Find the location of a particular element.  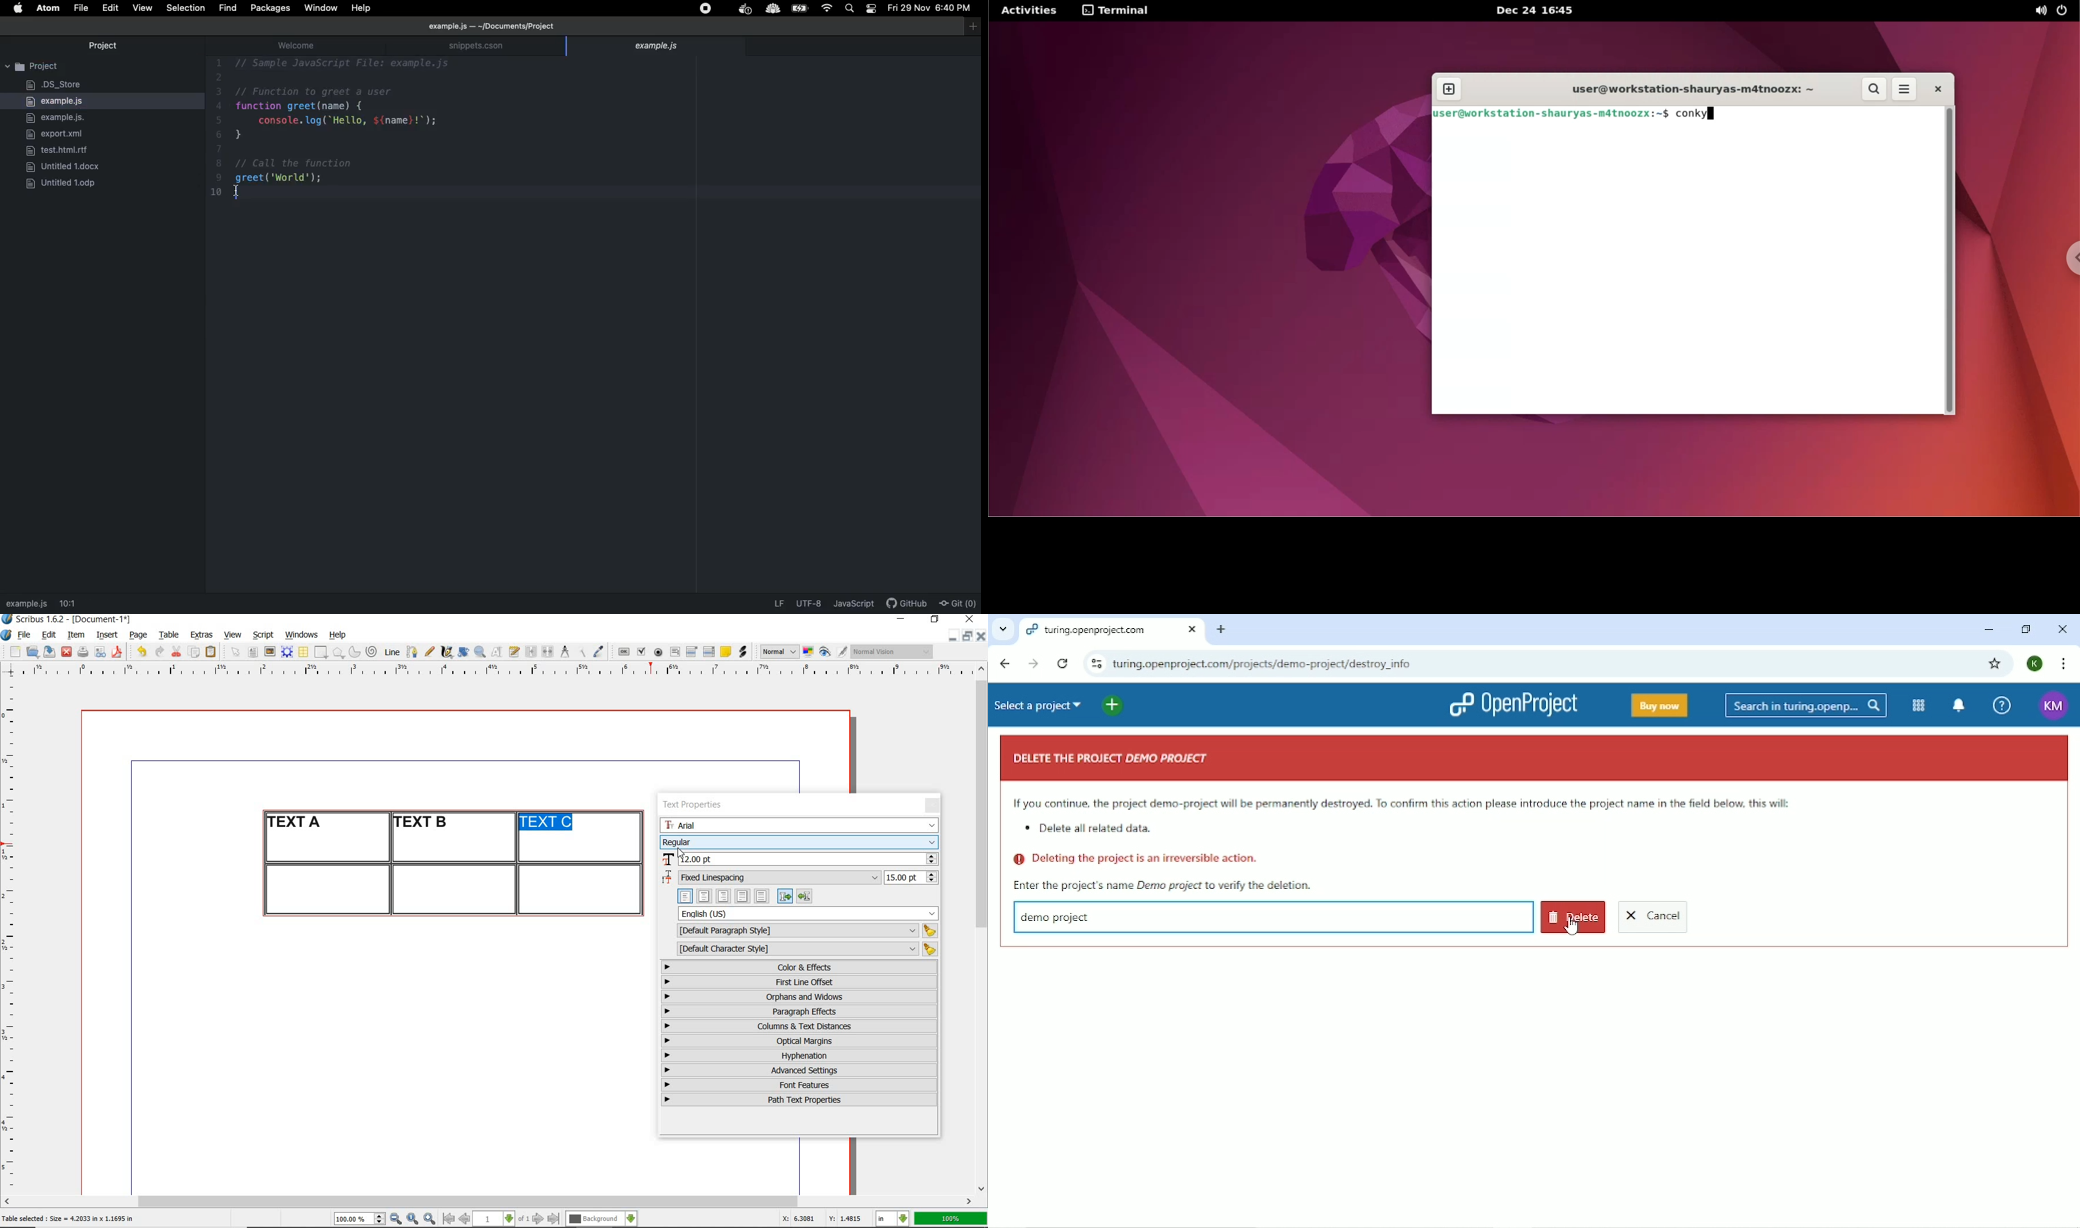

Table selected : Size = 4.2033 in x 1.1695 in is located at coordinates (68, 1218).